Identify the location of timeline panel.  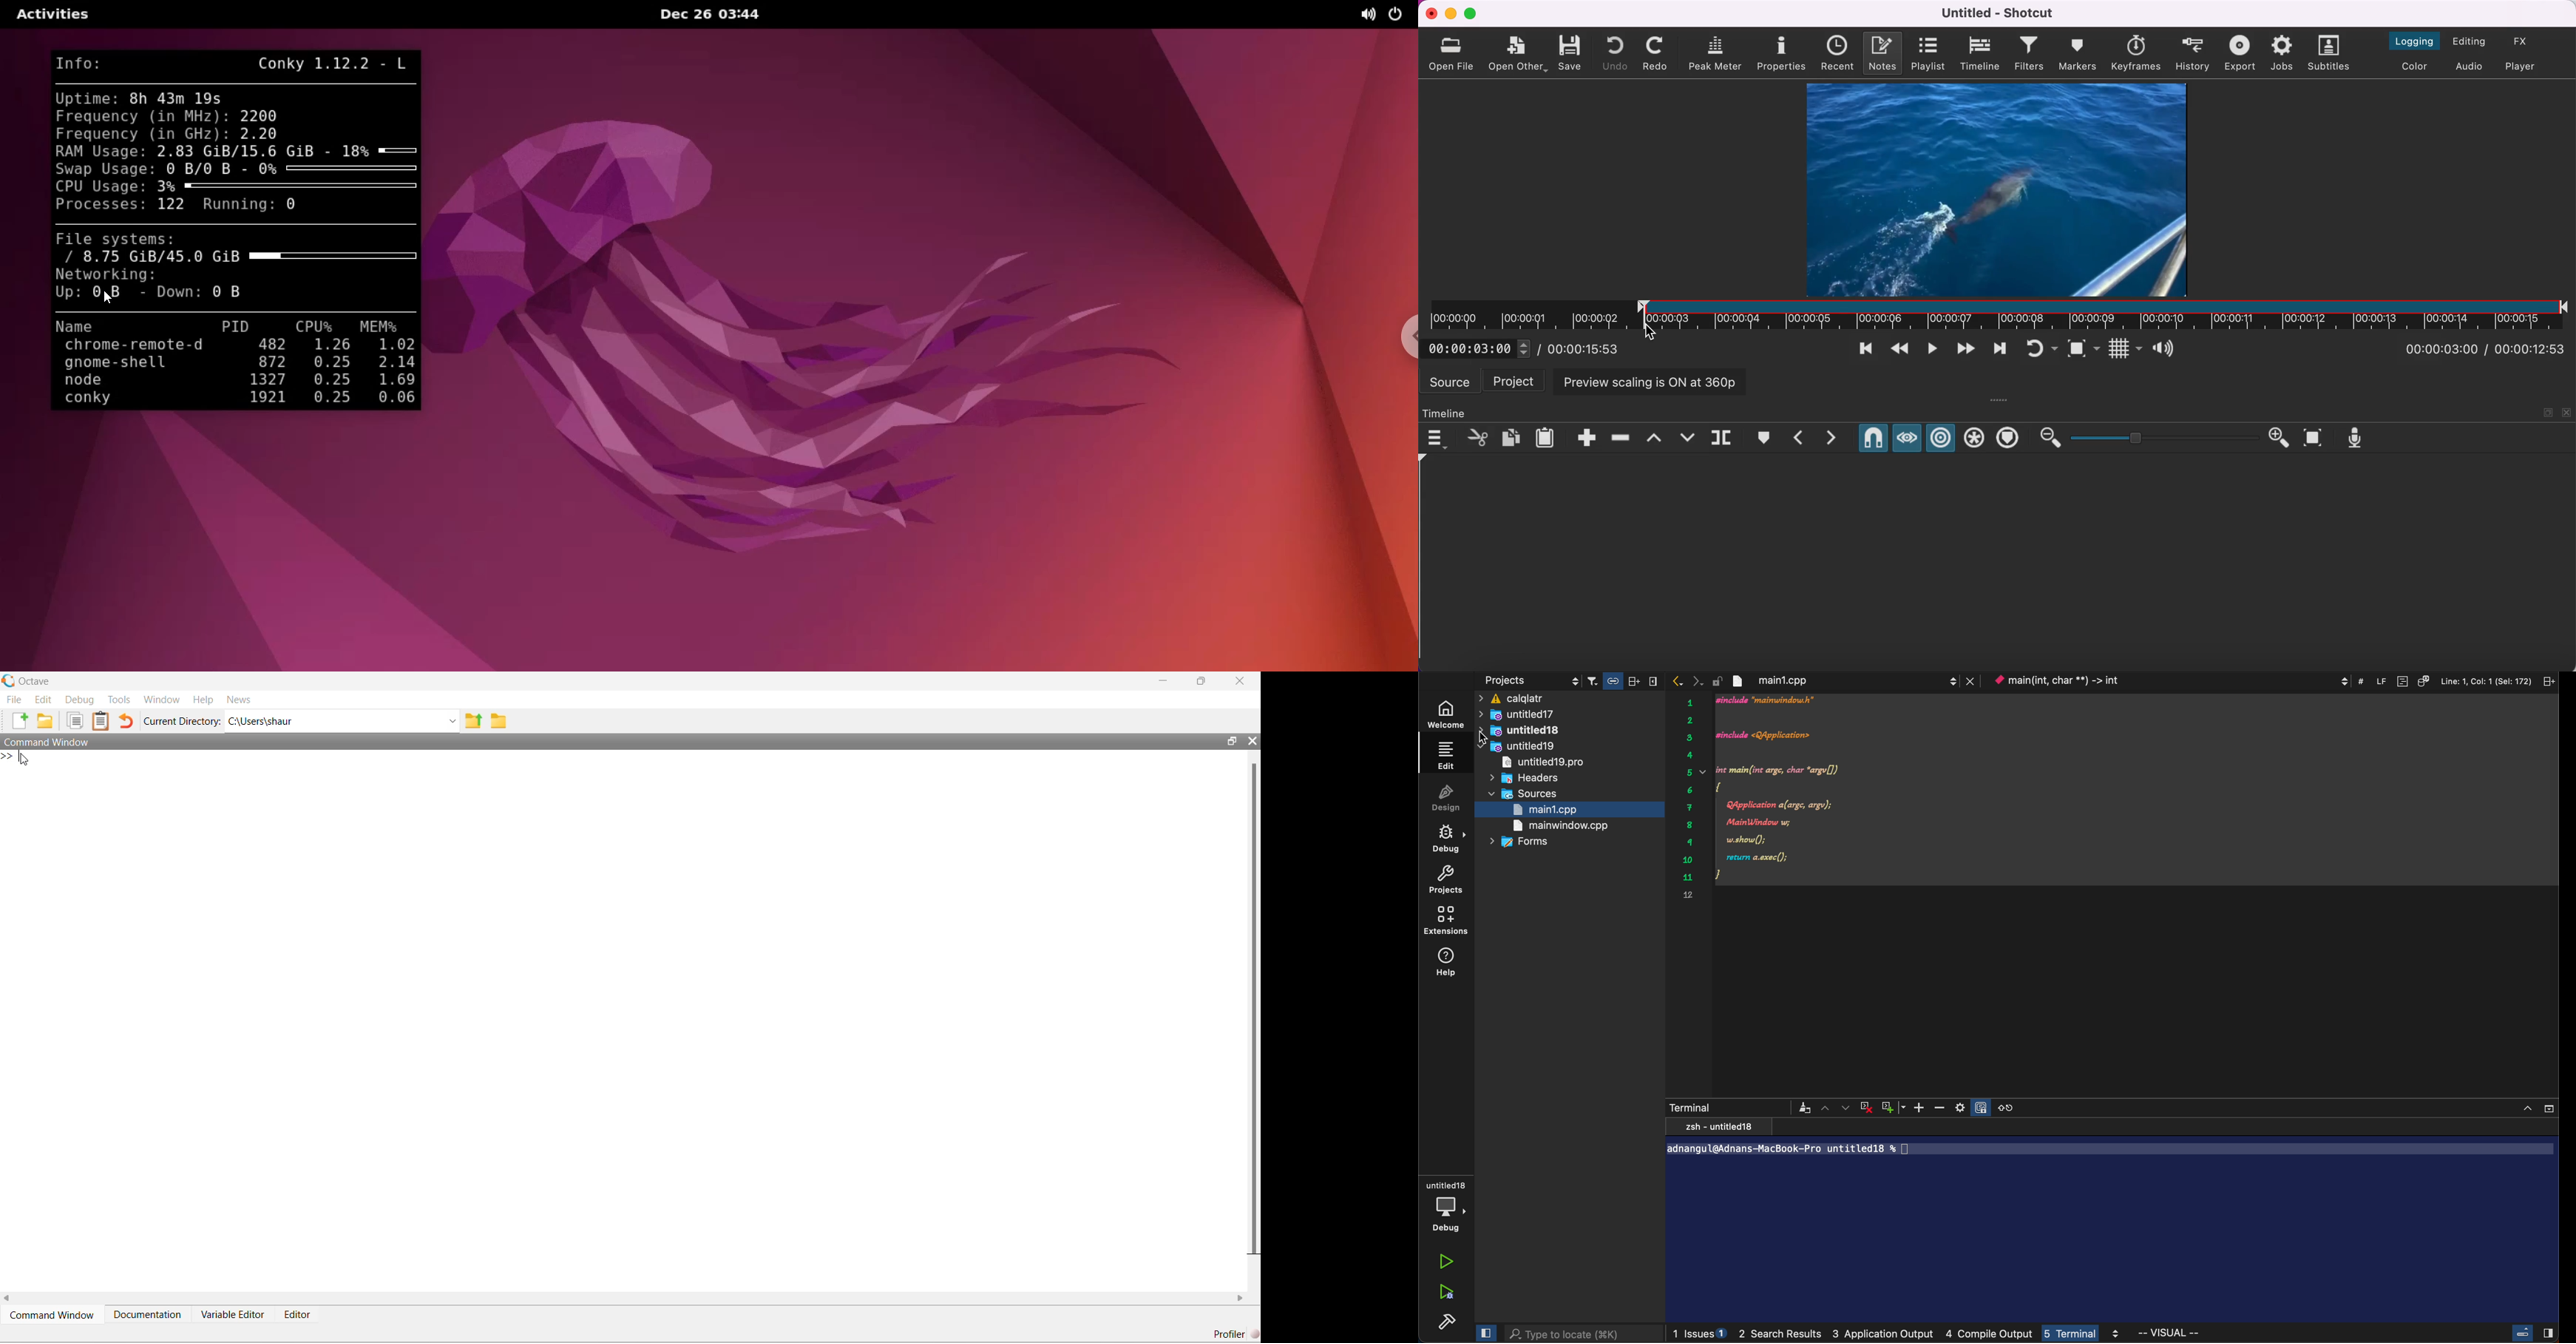
(1445, 413).